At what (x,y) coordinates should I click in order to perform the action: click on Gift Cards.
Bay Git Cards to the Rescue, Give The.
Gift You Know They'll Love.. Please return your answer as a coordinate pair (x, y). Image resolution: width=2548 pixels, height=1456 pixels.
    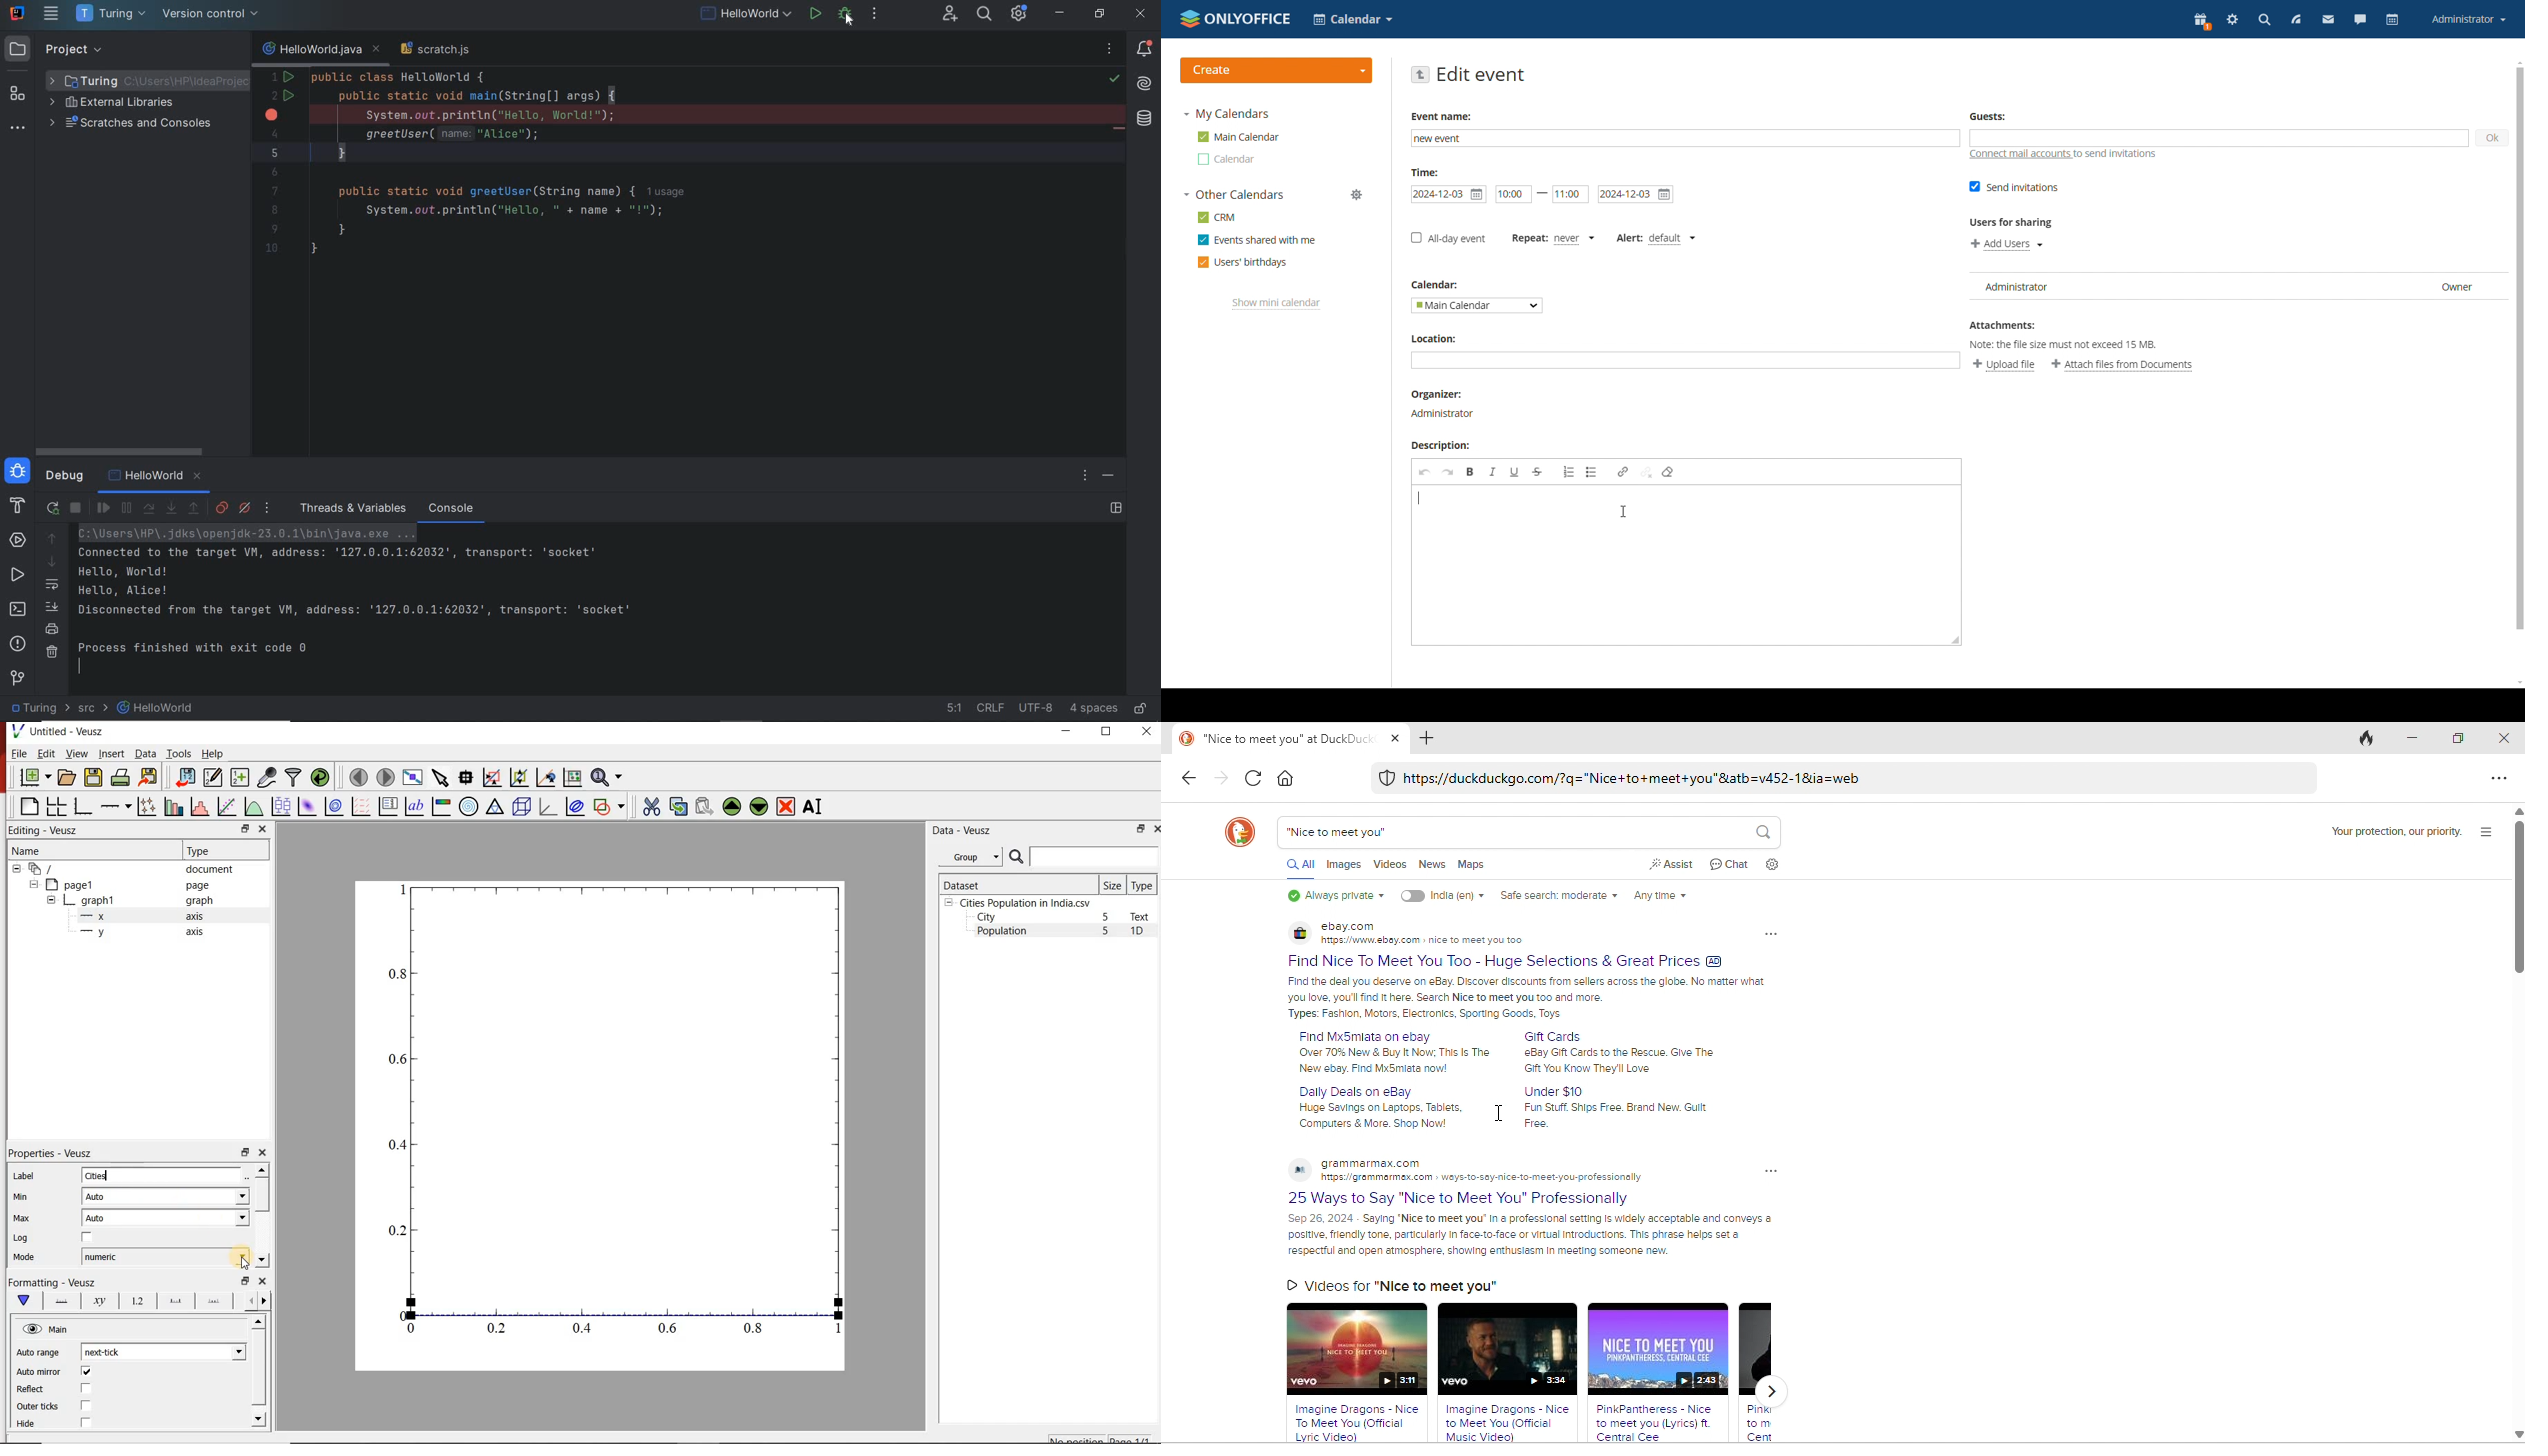
    Looking at the image, I should click on (1613, 1061).